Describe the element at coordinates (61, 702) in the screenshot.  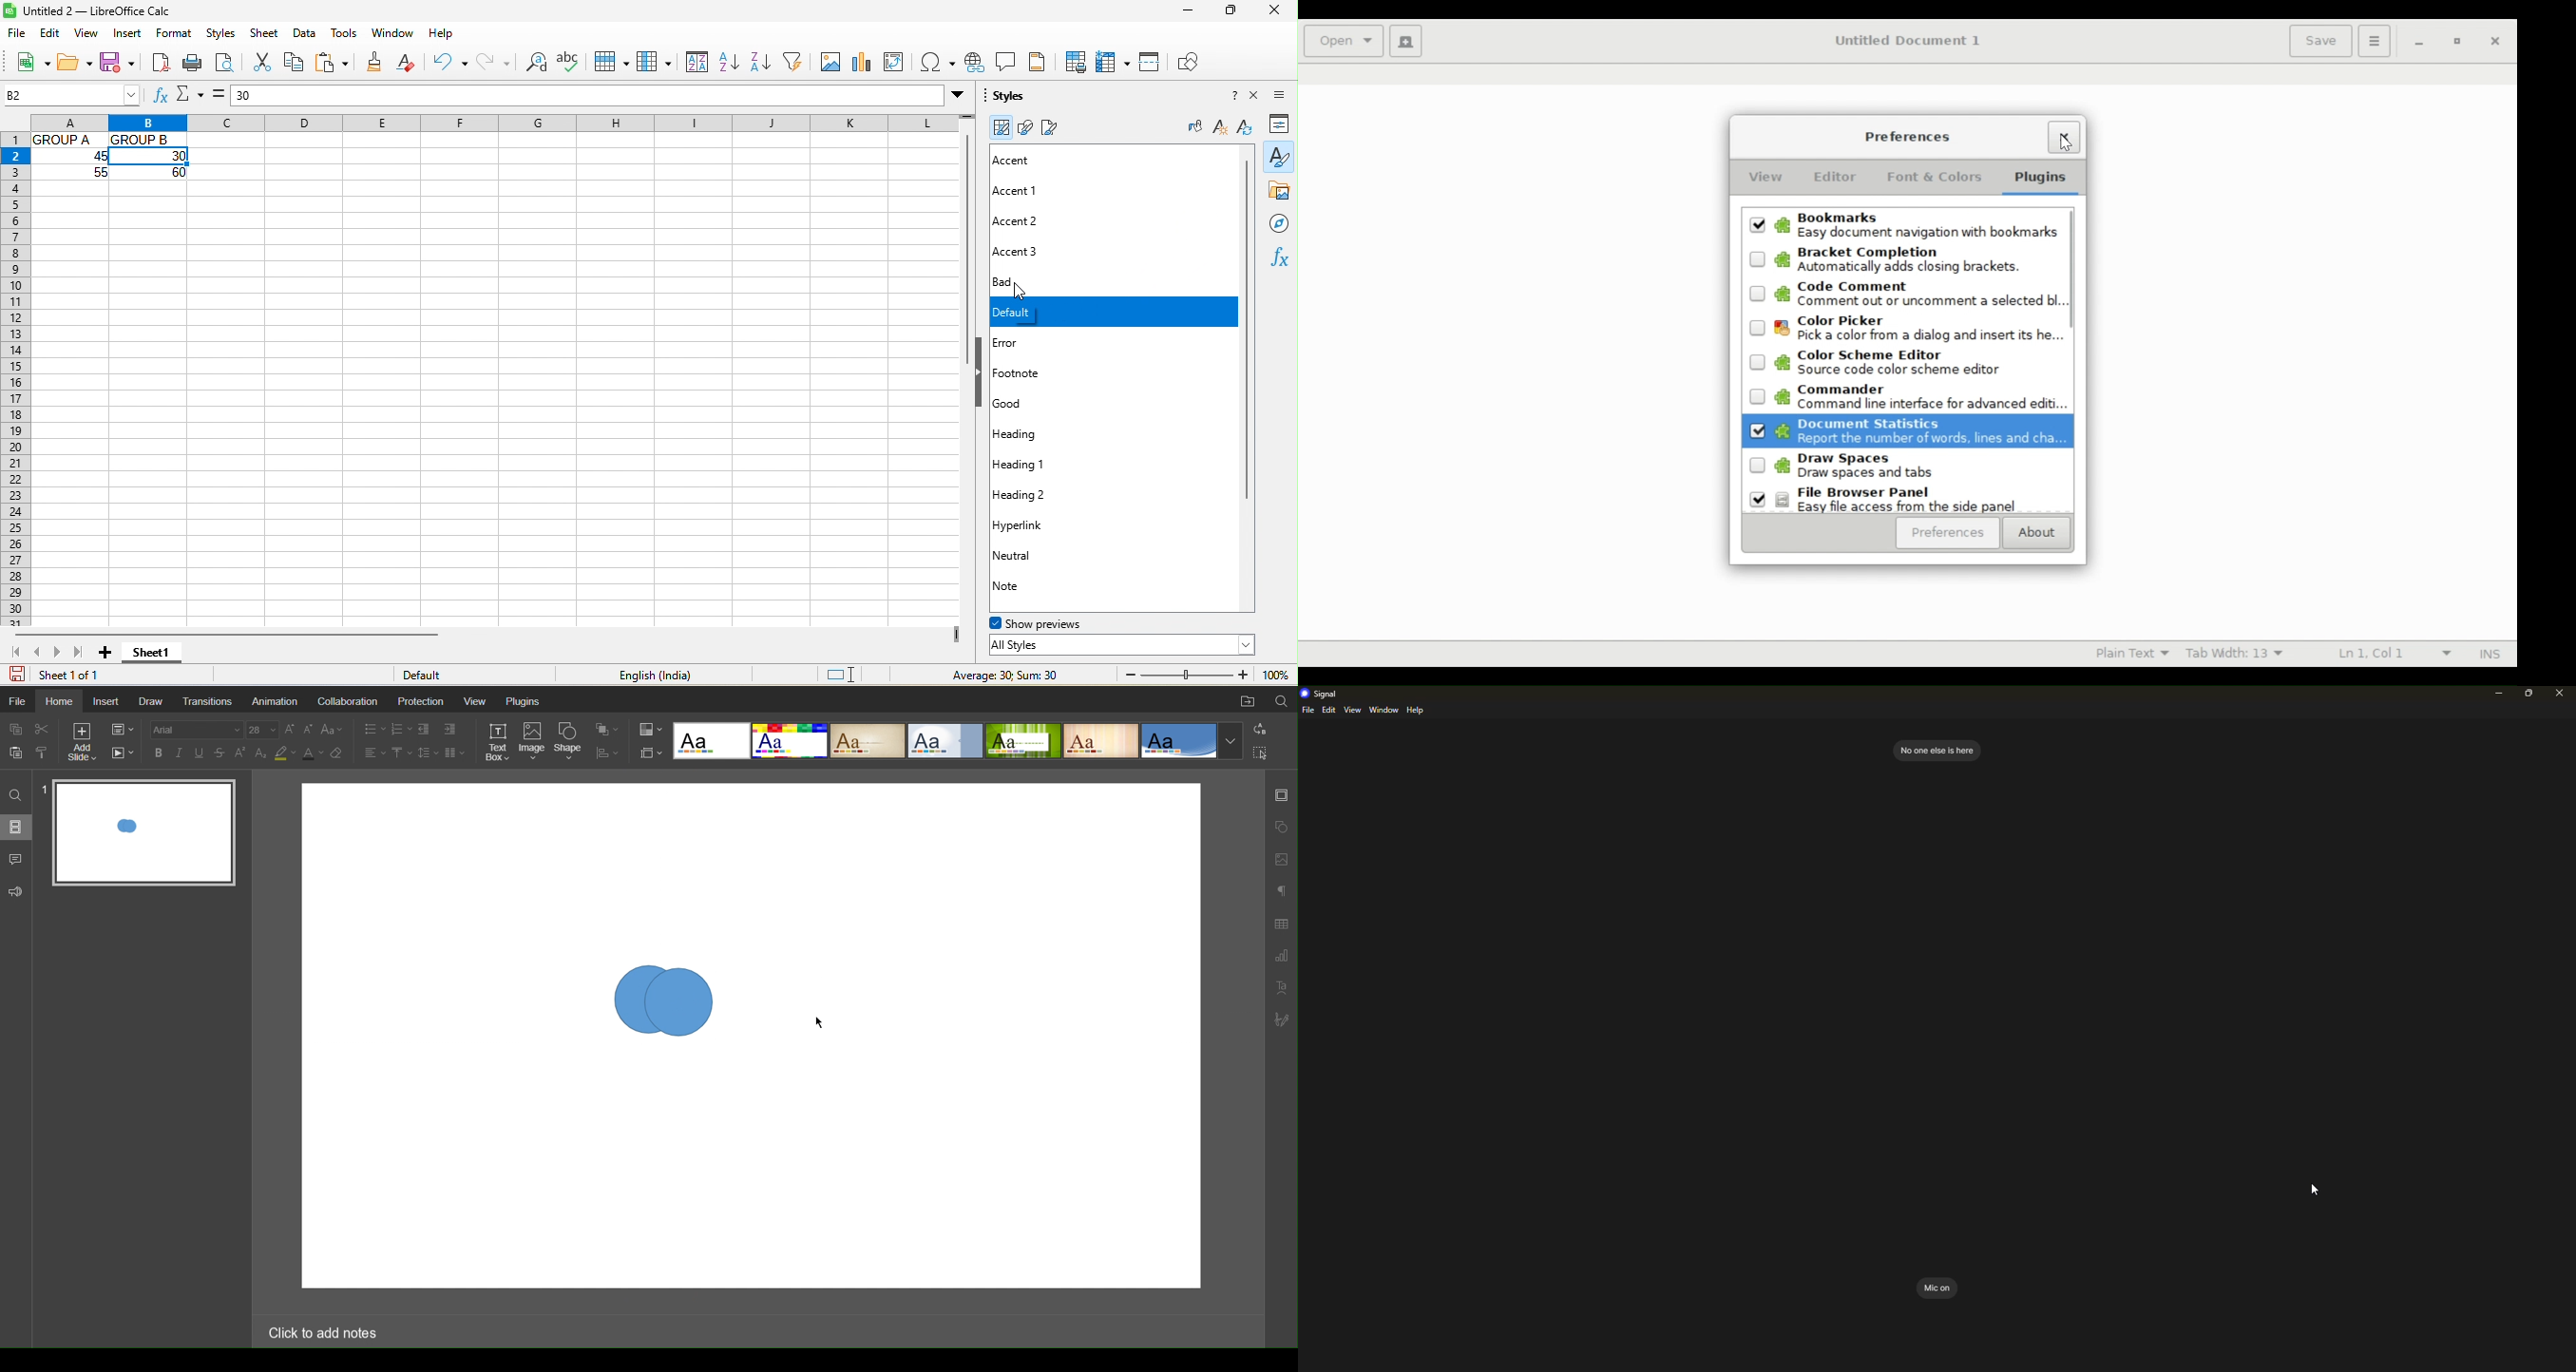
I see `Home` at that location.